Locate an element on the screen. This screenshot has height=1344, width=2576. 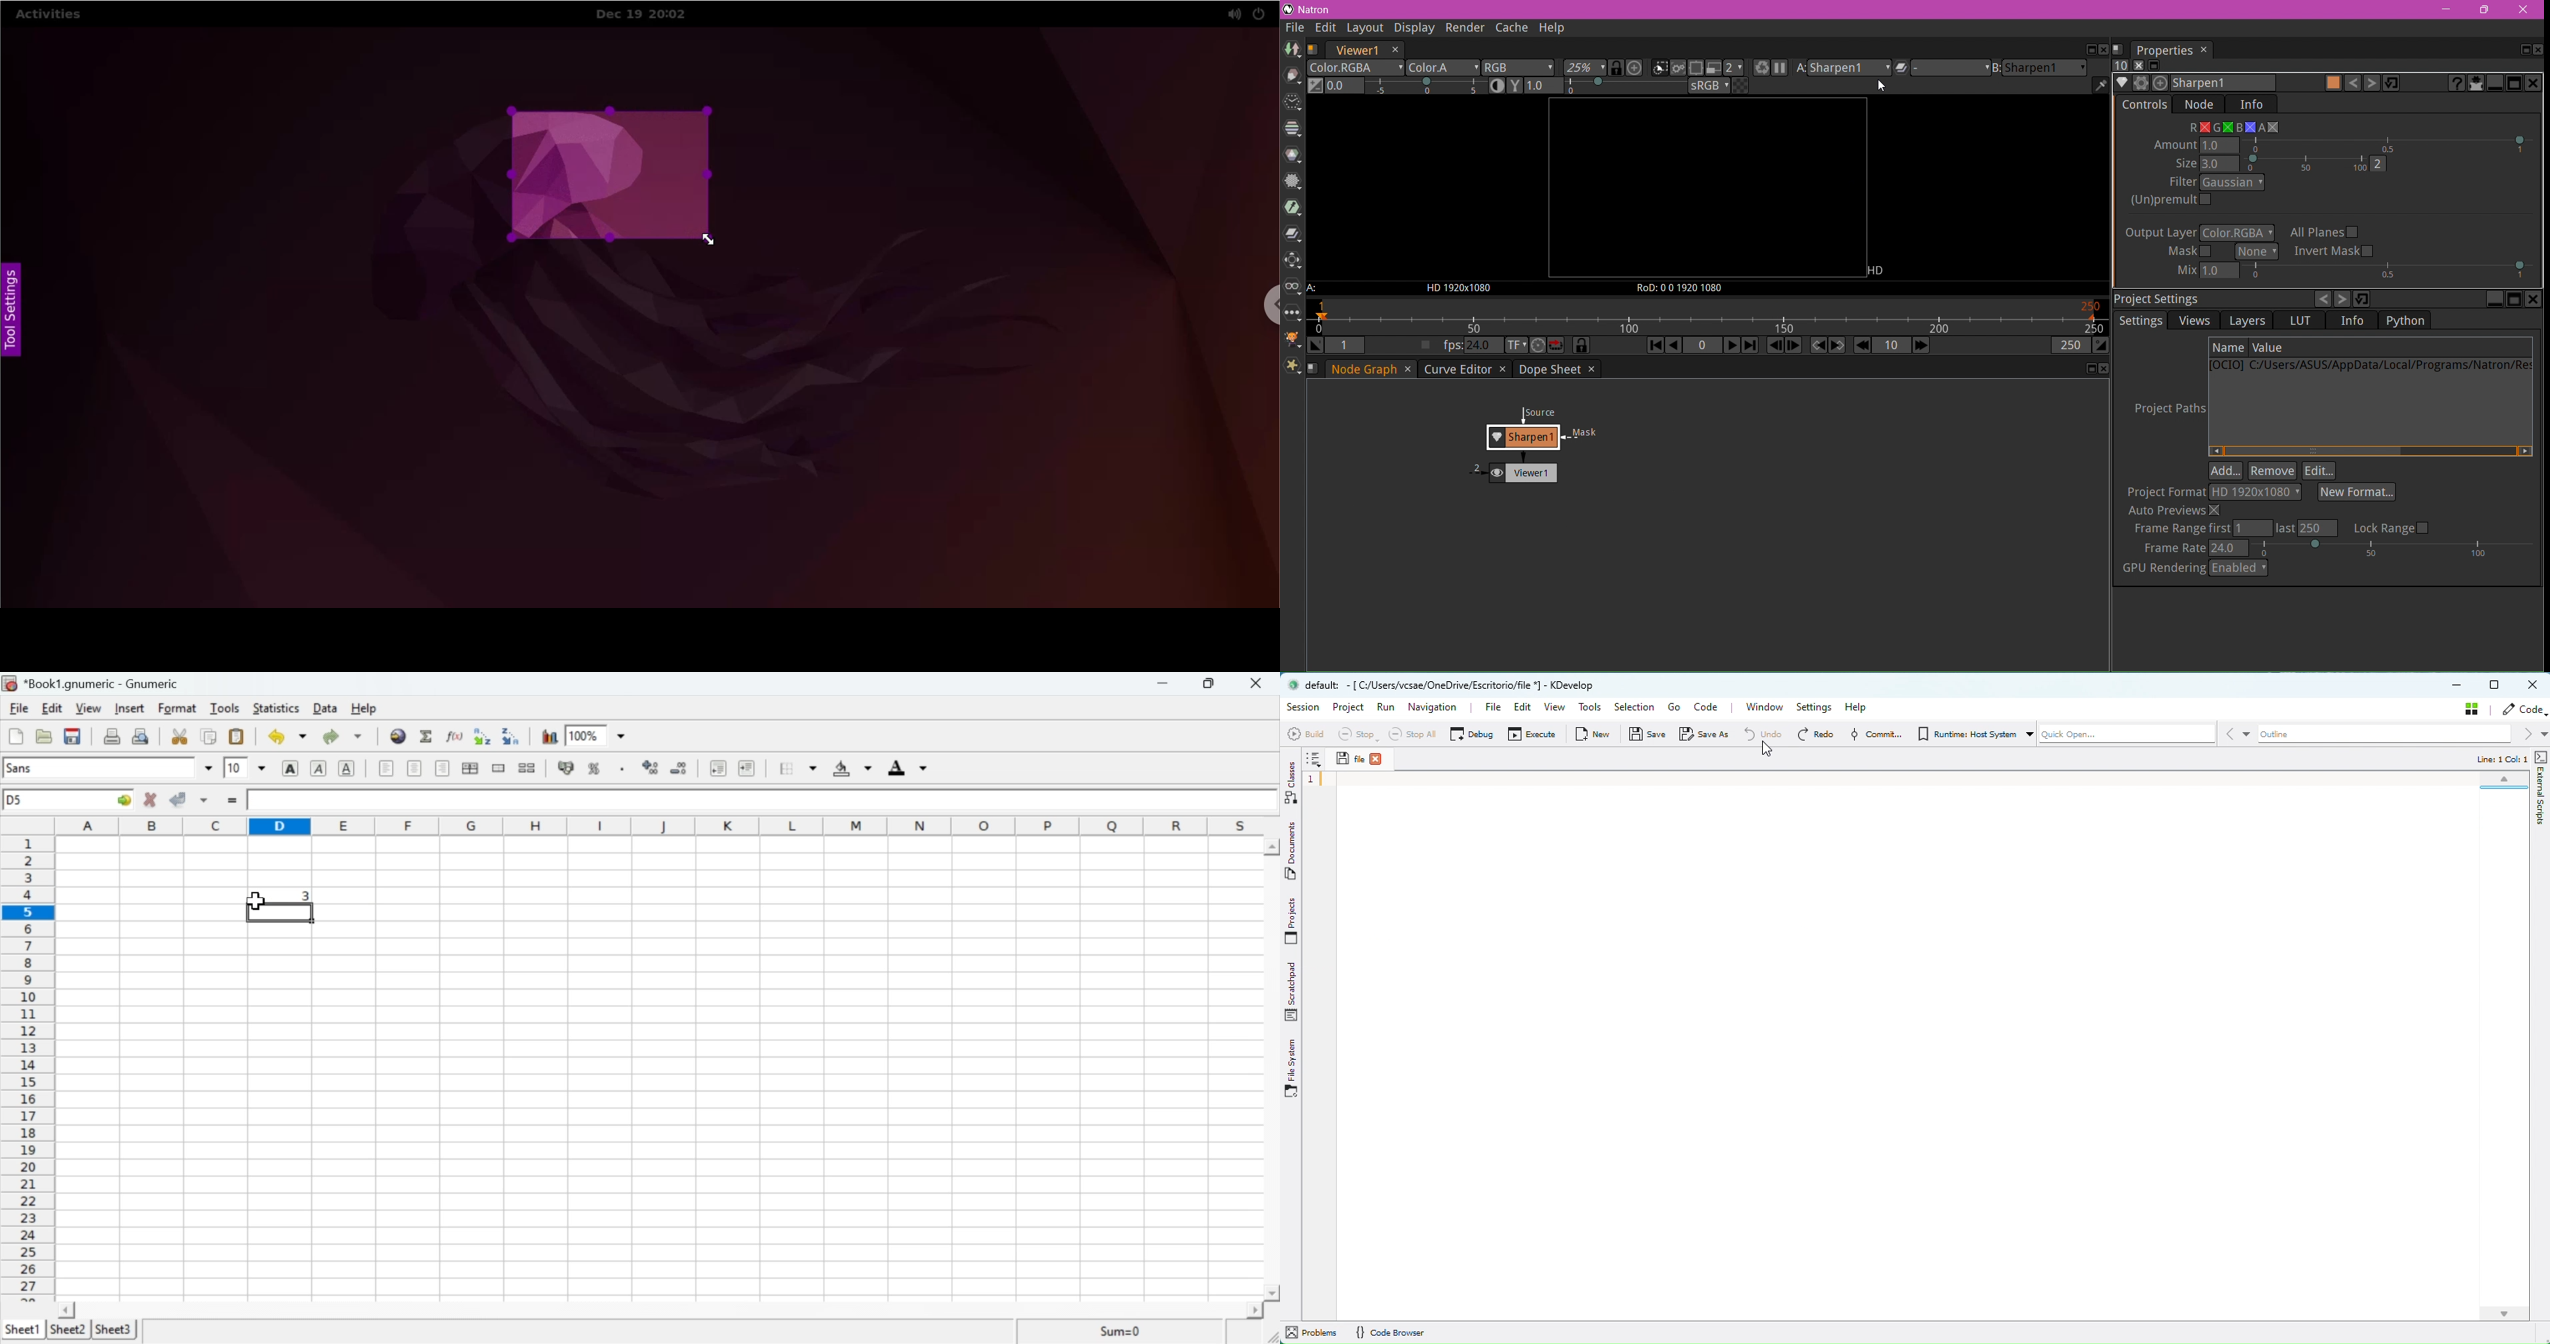
Maximize pane is located at coordinates (2516, 83).